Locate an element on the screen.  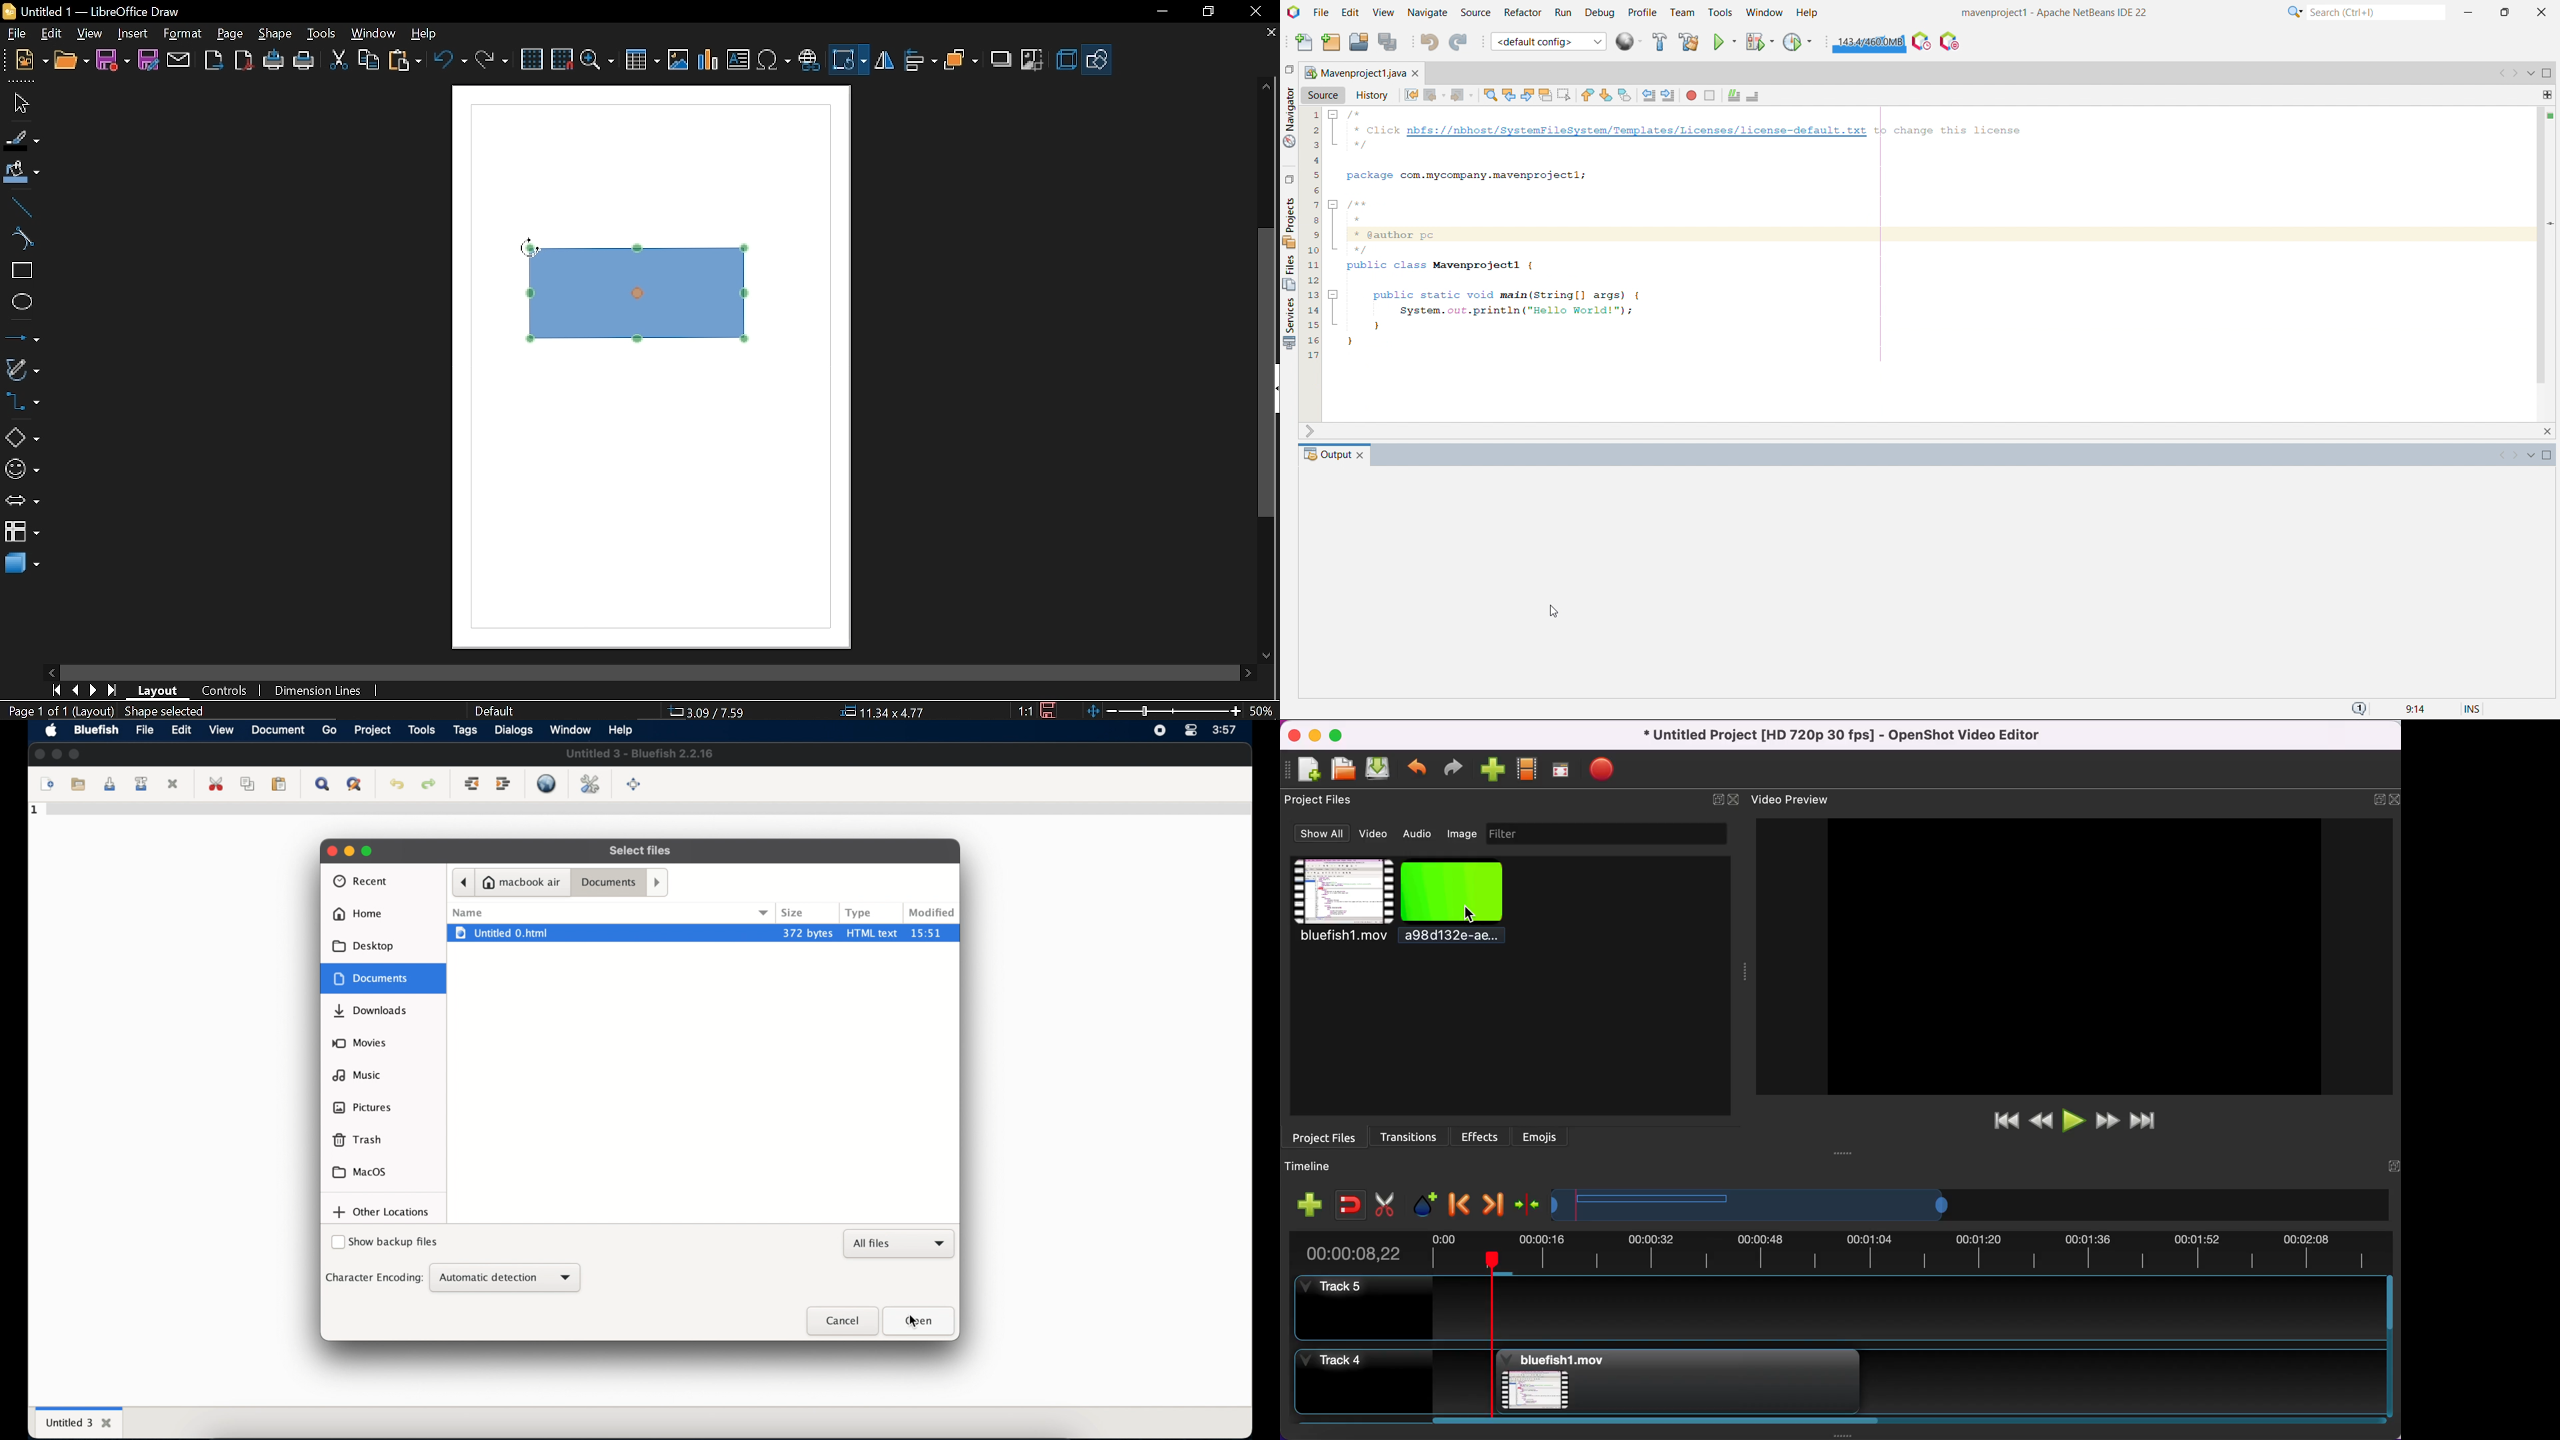
INS is located at coordinates (2465, 707).